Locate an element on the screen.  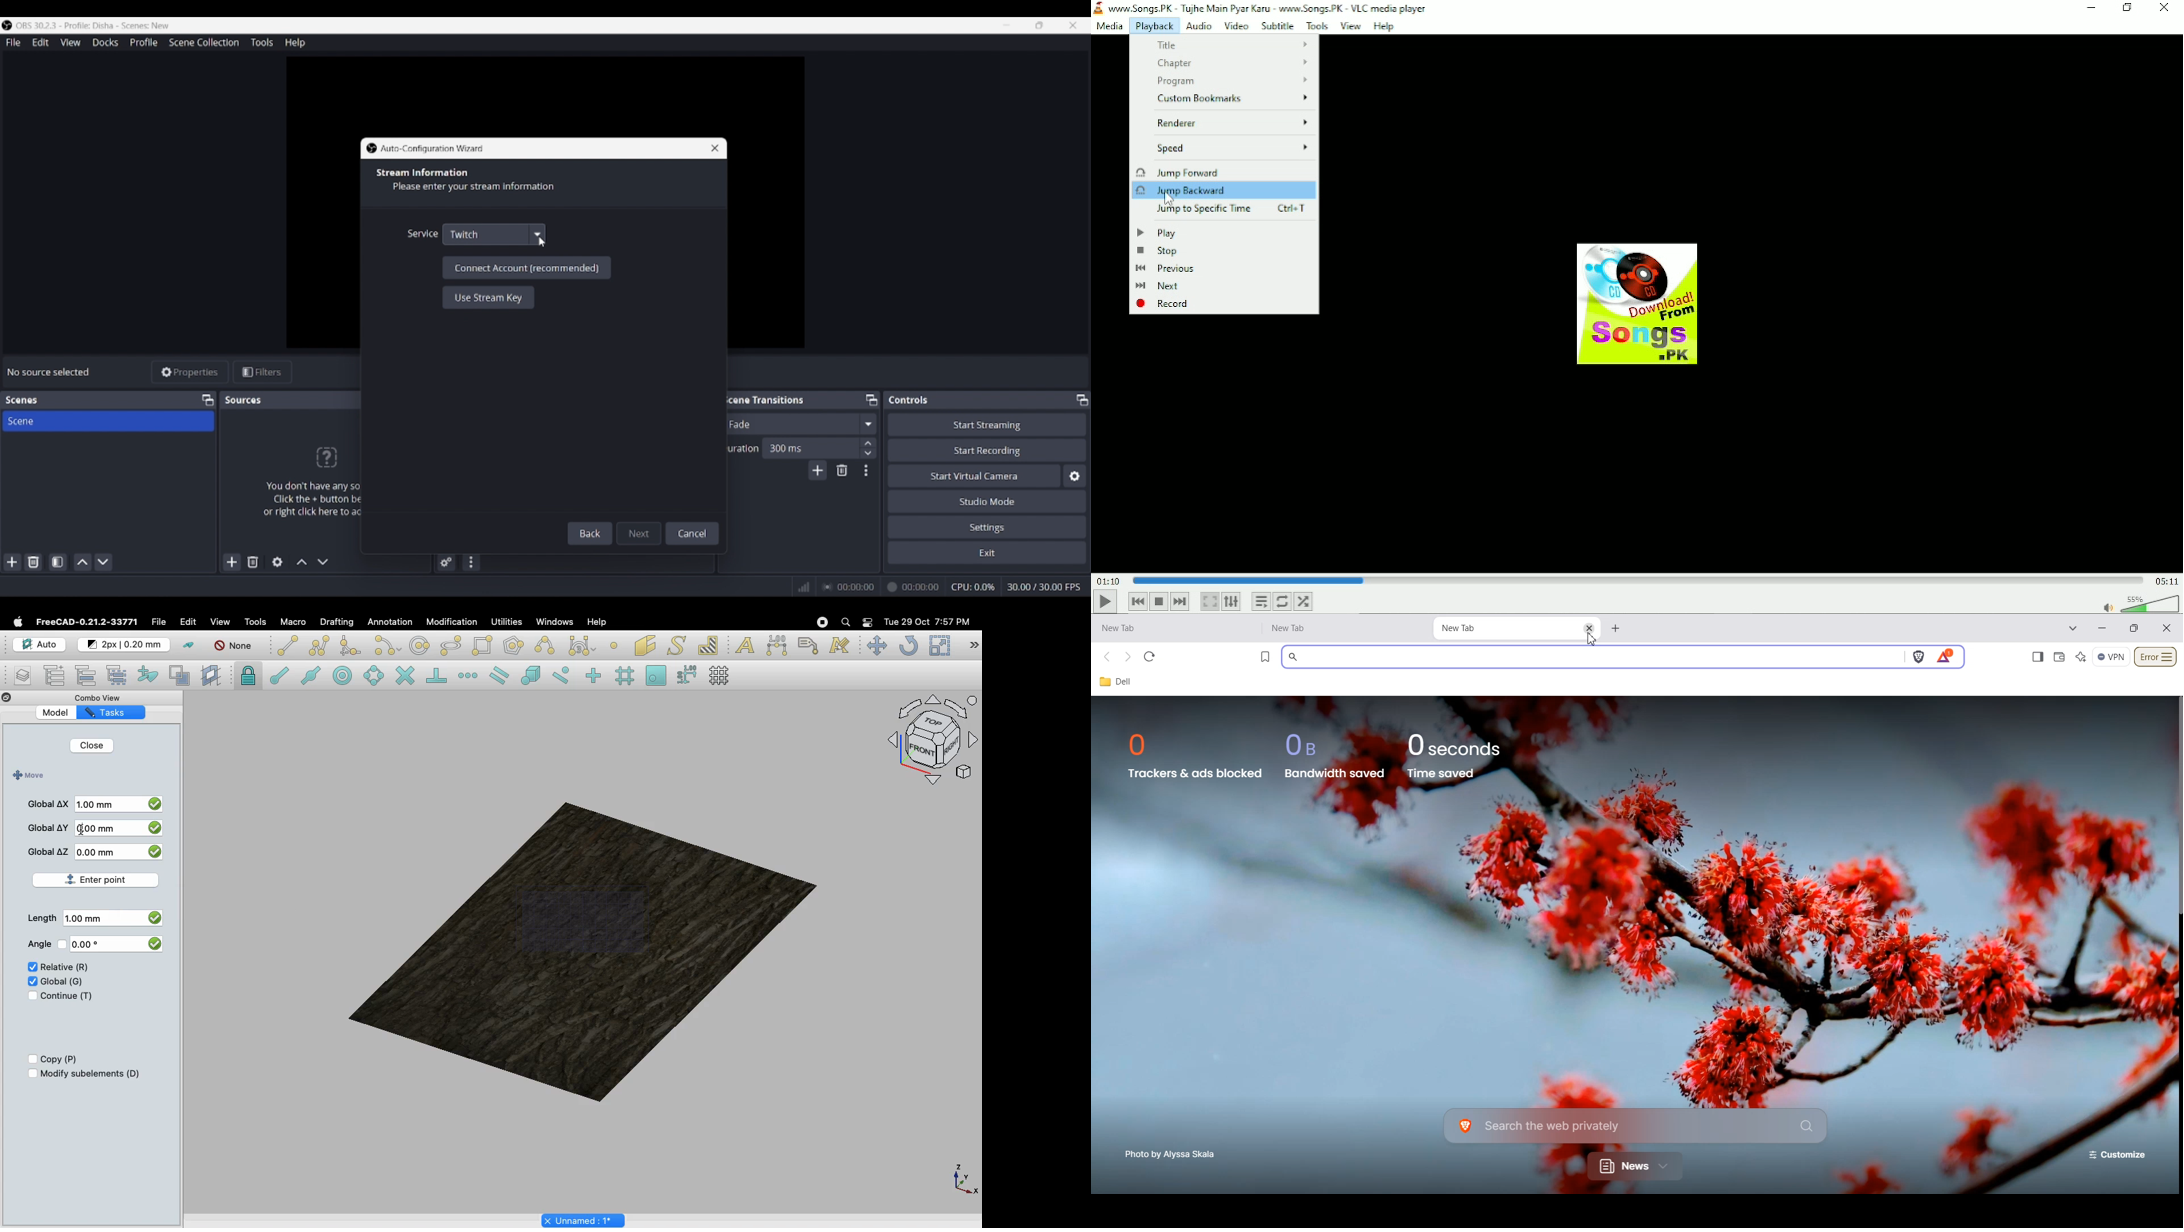
Add to construction group is located at coordinates (149, 673).